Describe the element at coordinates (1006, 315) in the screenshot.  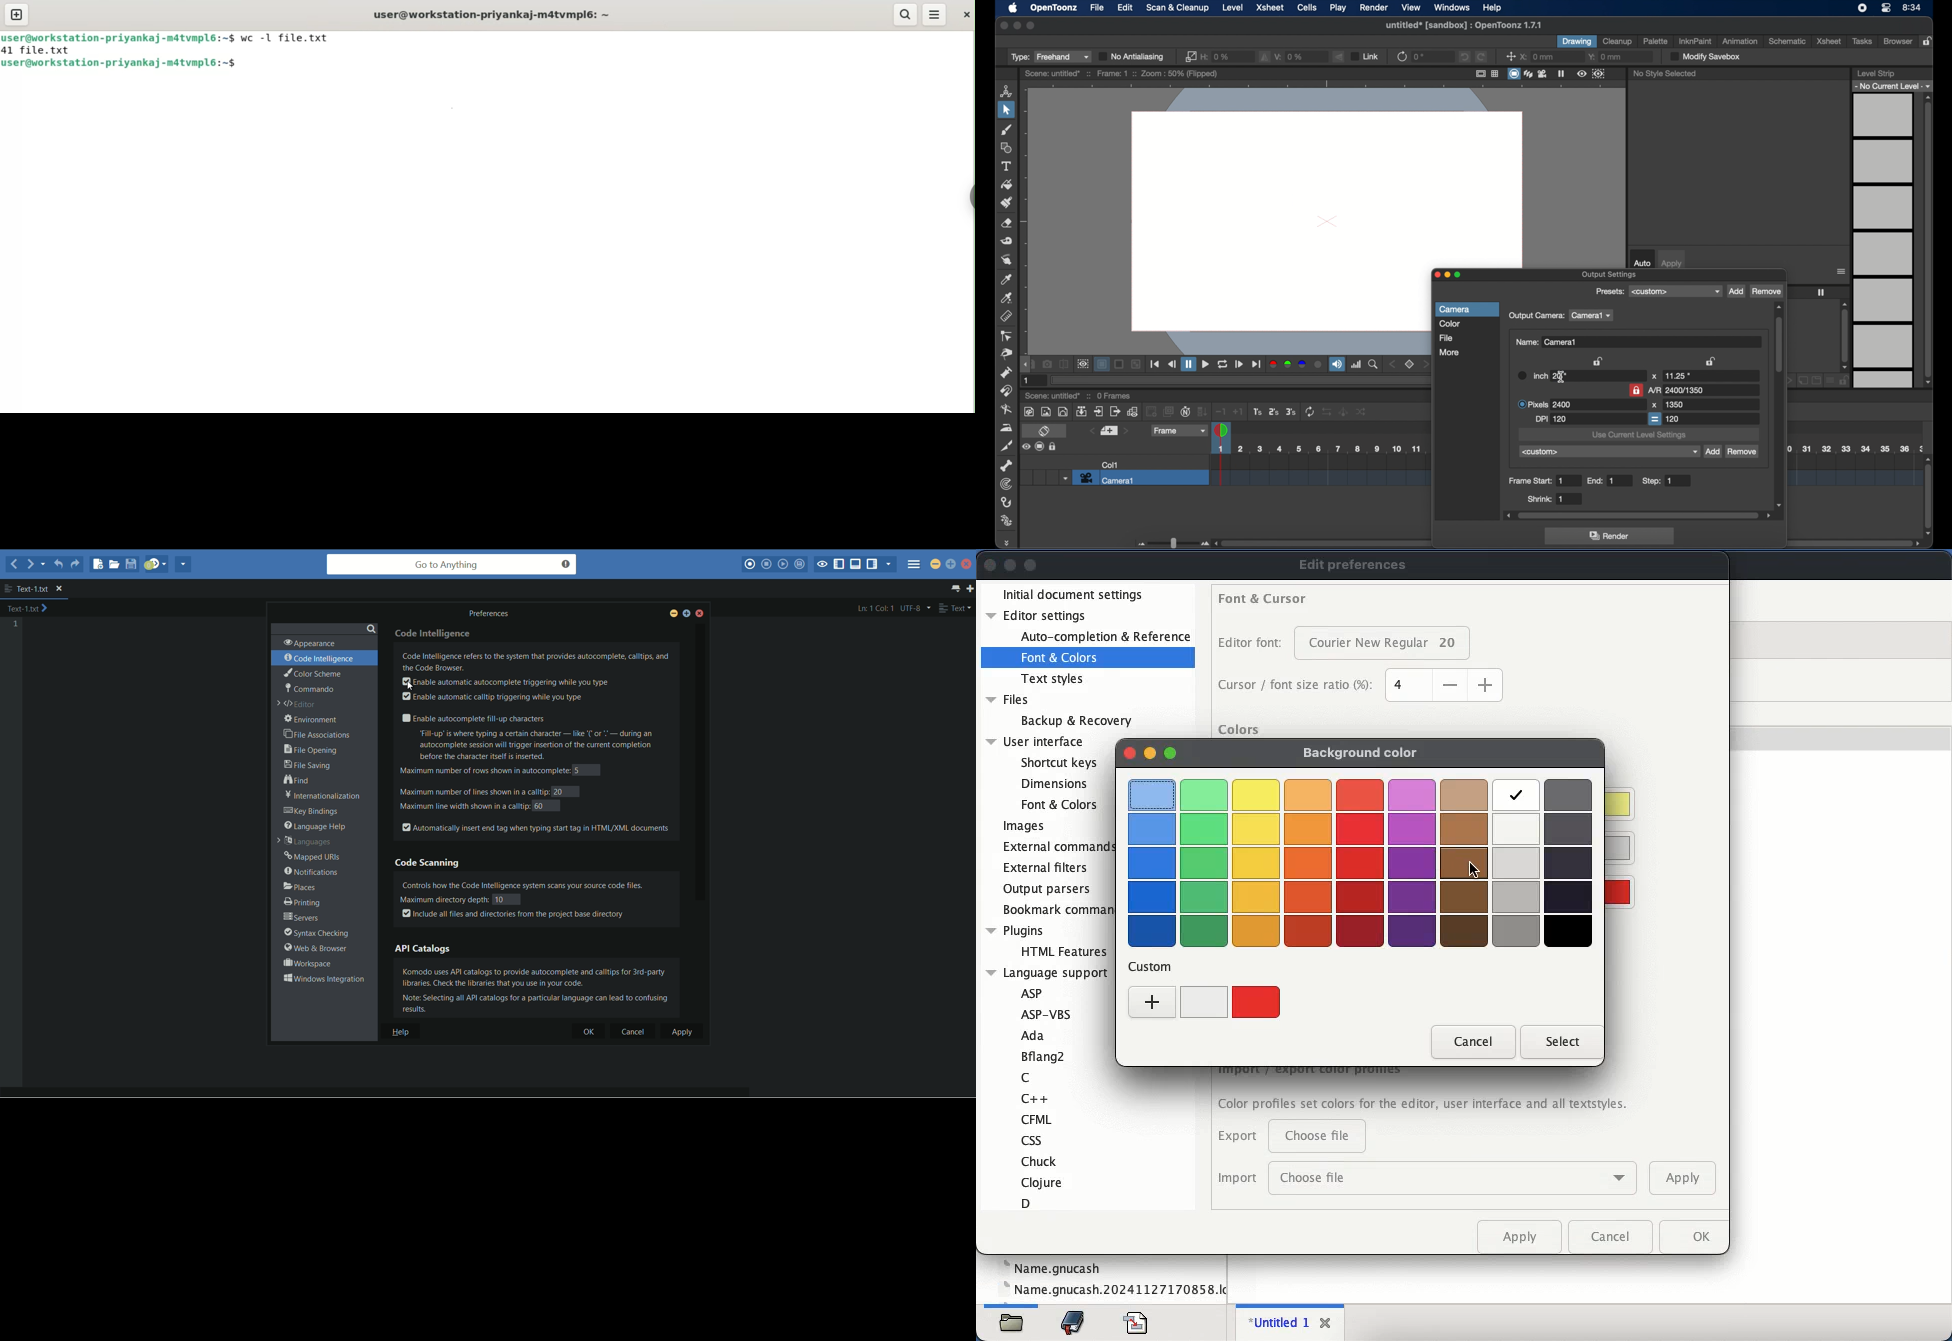
I see `ruler tool` at that location.